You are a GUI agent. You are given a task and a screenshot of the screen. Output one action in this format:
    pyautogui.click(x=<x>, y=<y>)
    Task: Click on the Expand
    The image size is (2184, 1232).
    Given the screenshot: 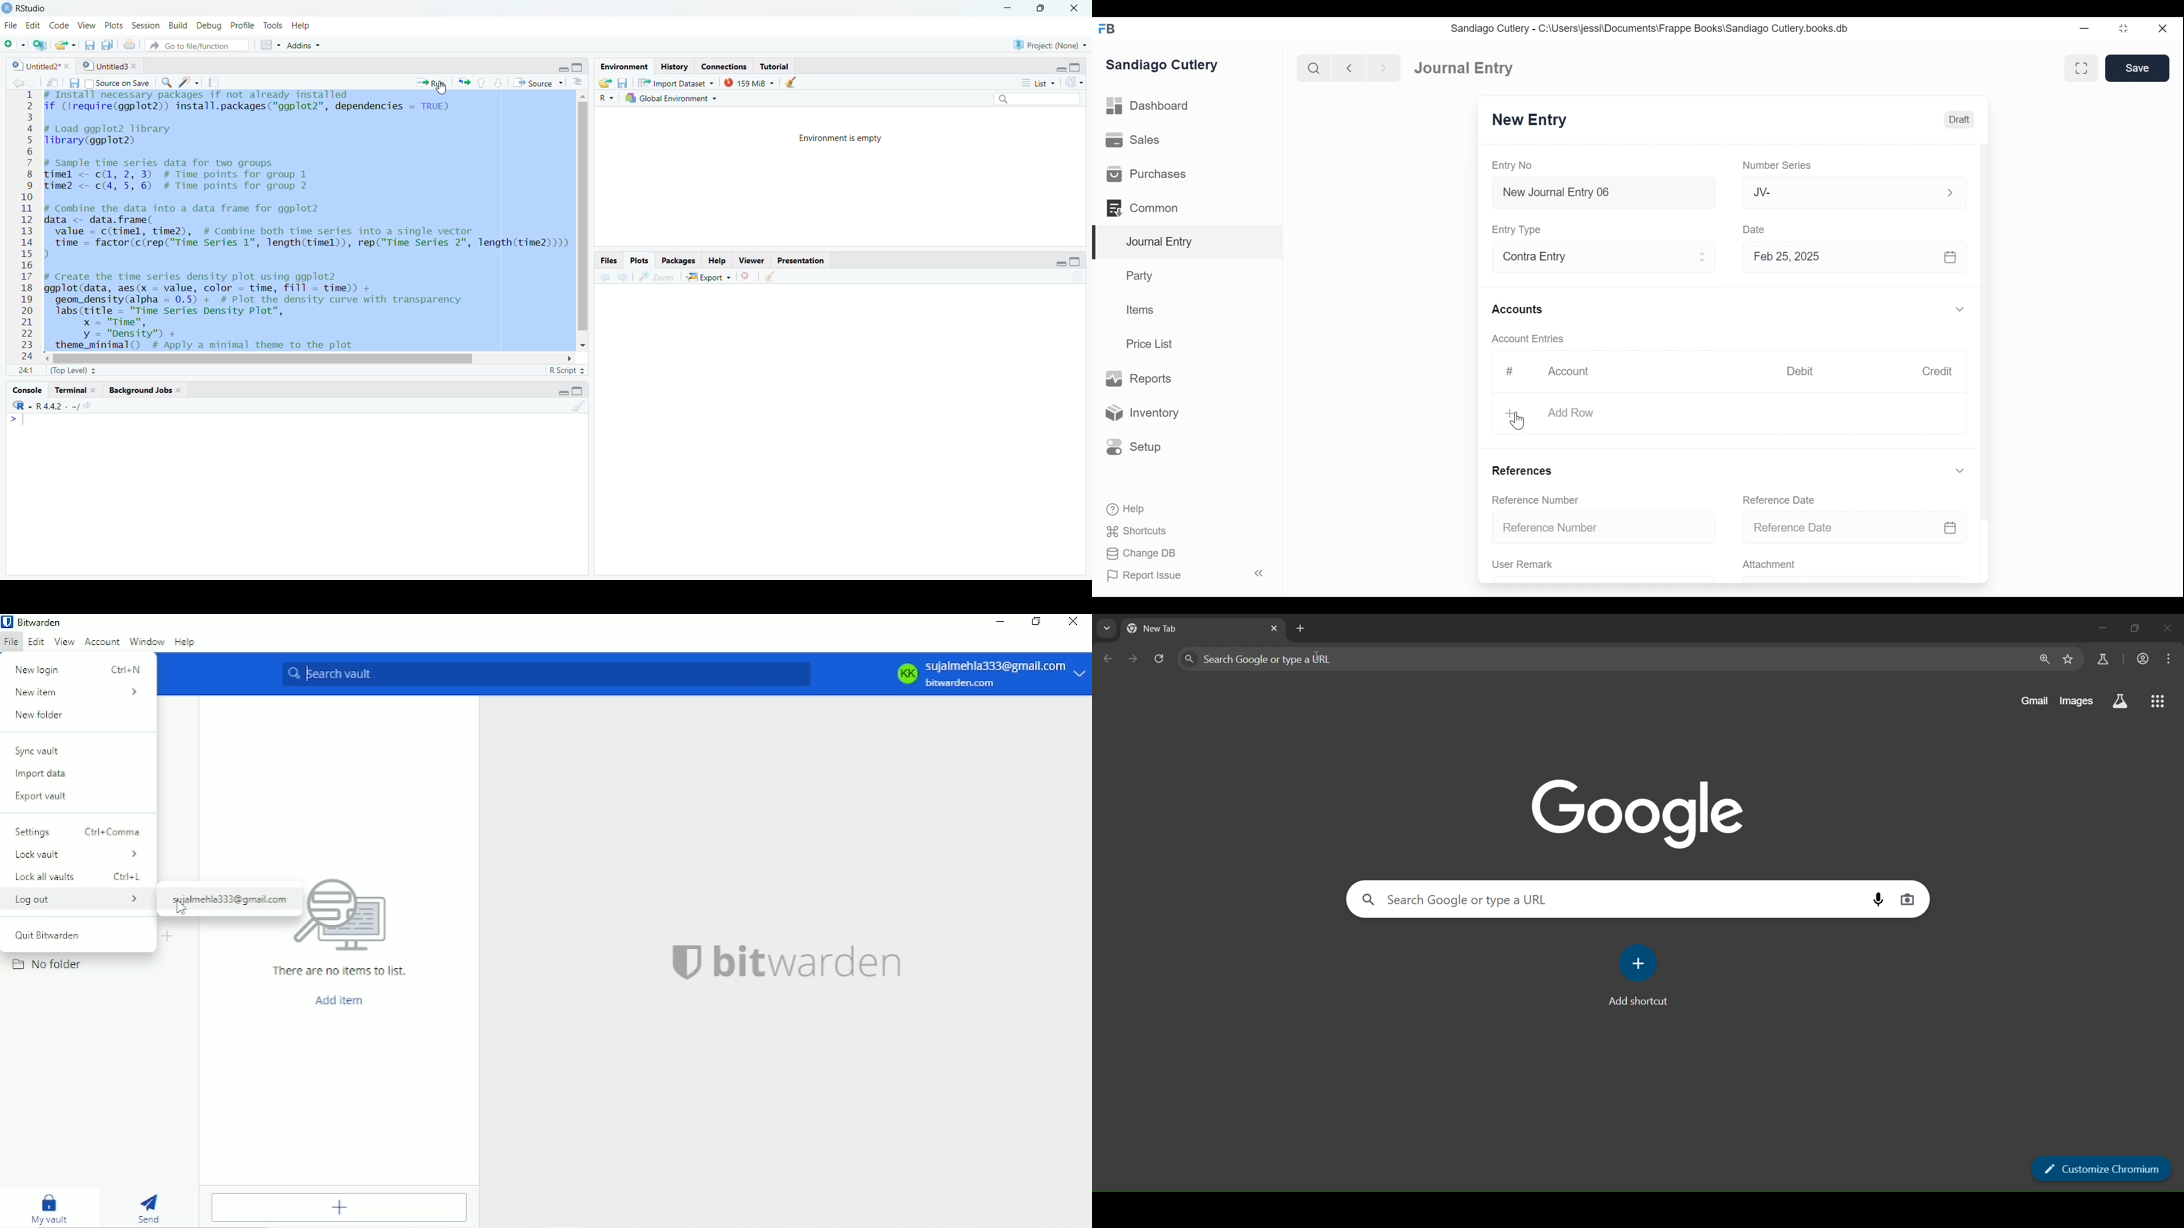 What is the action you would take?
    pyautogui.click(x=1703, y=257)
    